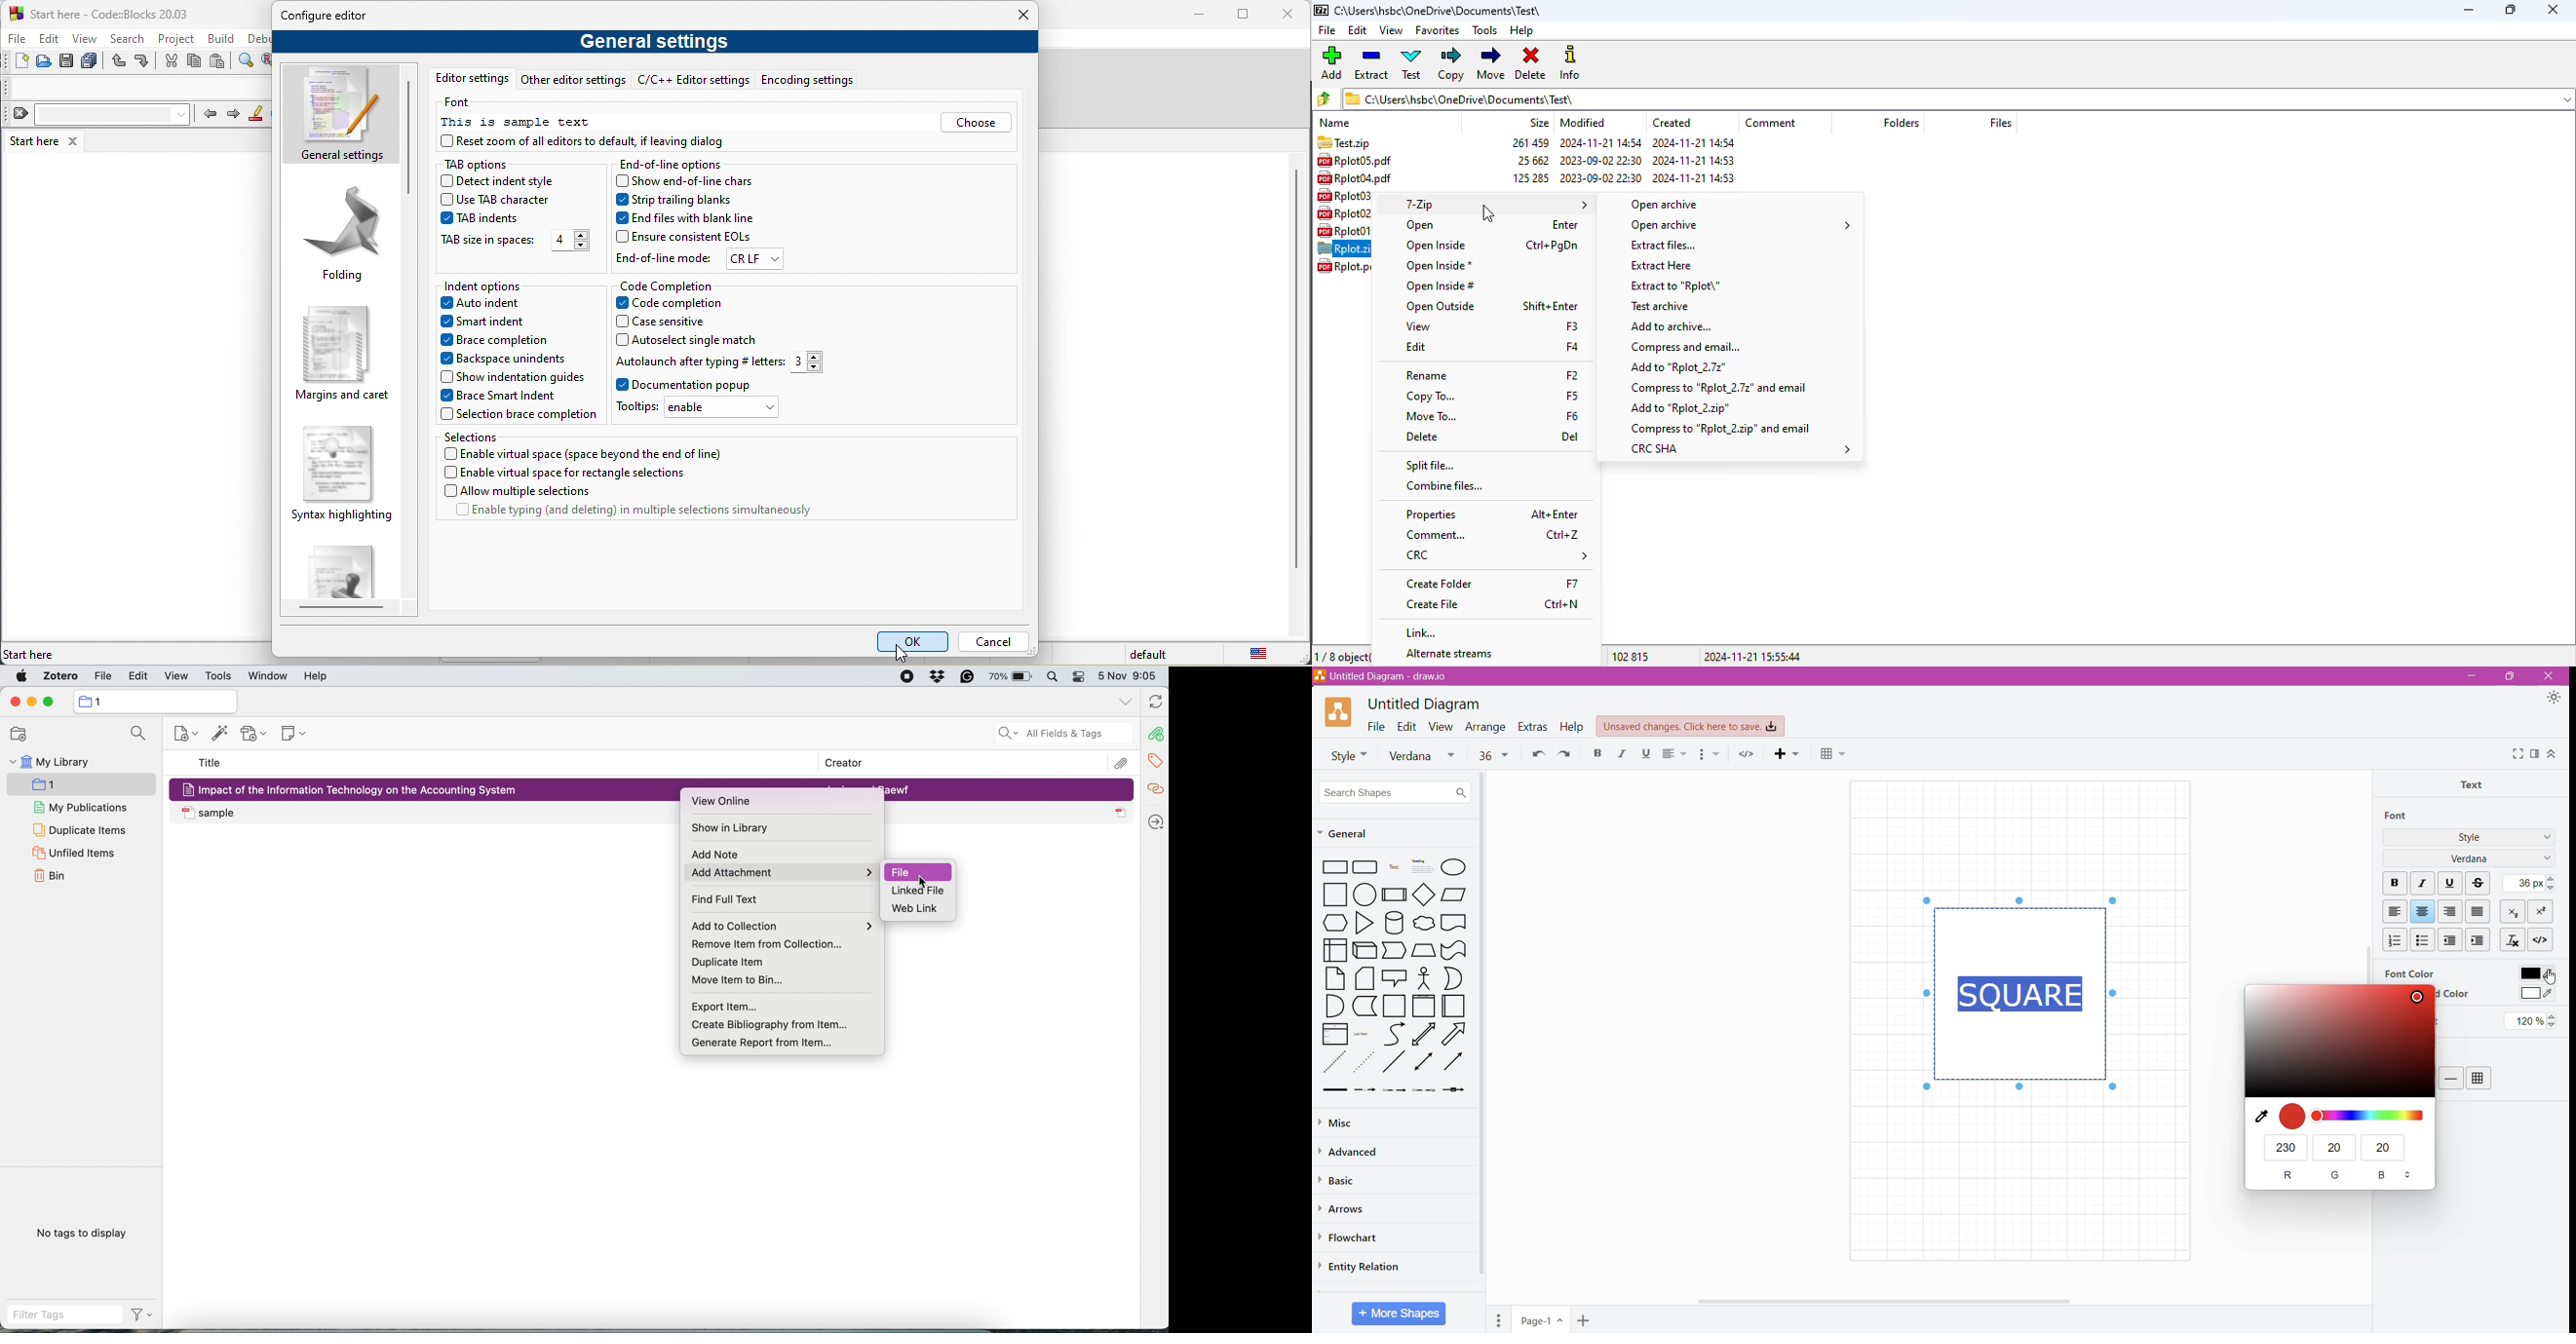 This screenshot has width=2576, height=1344. I want to click on Font Family, so click(2544, 860).